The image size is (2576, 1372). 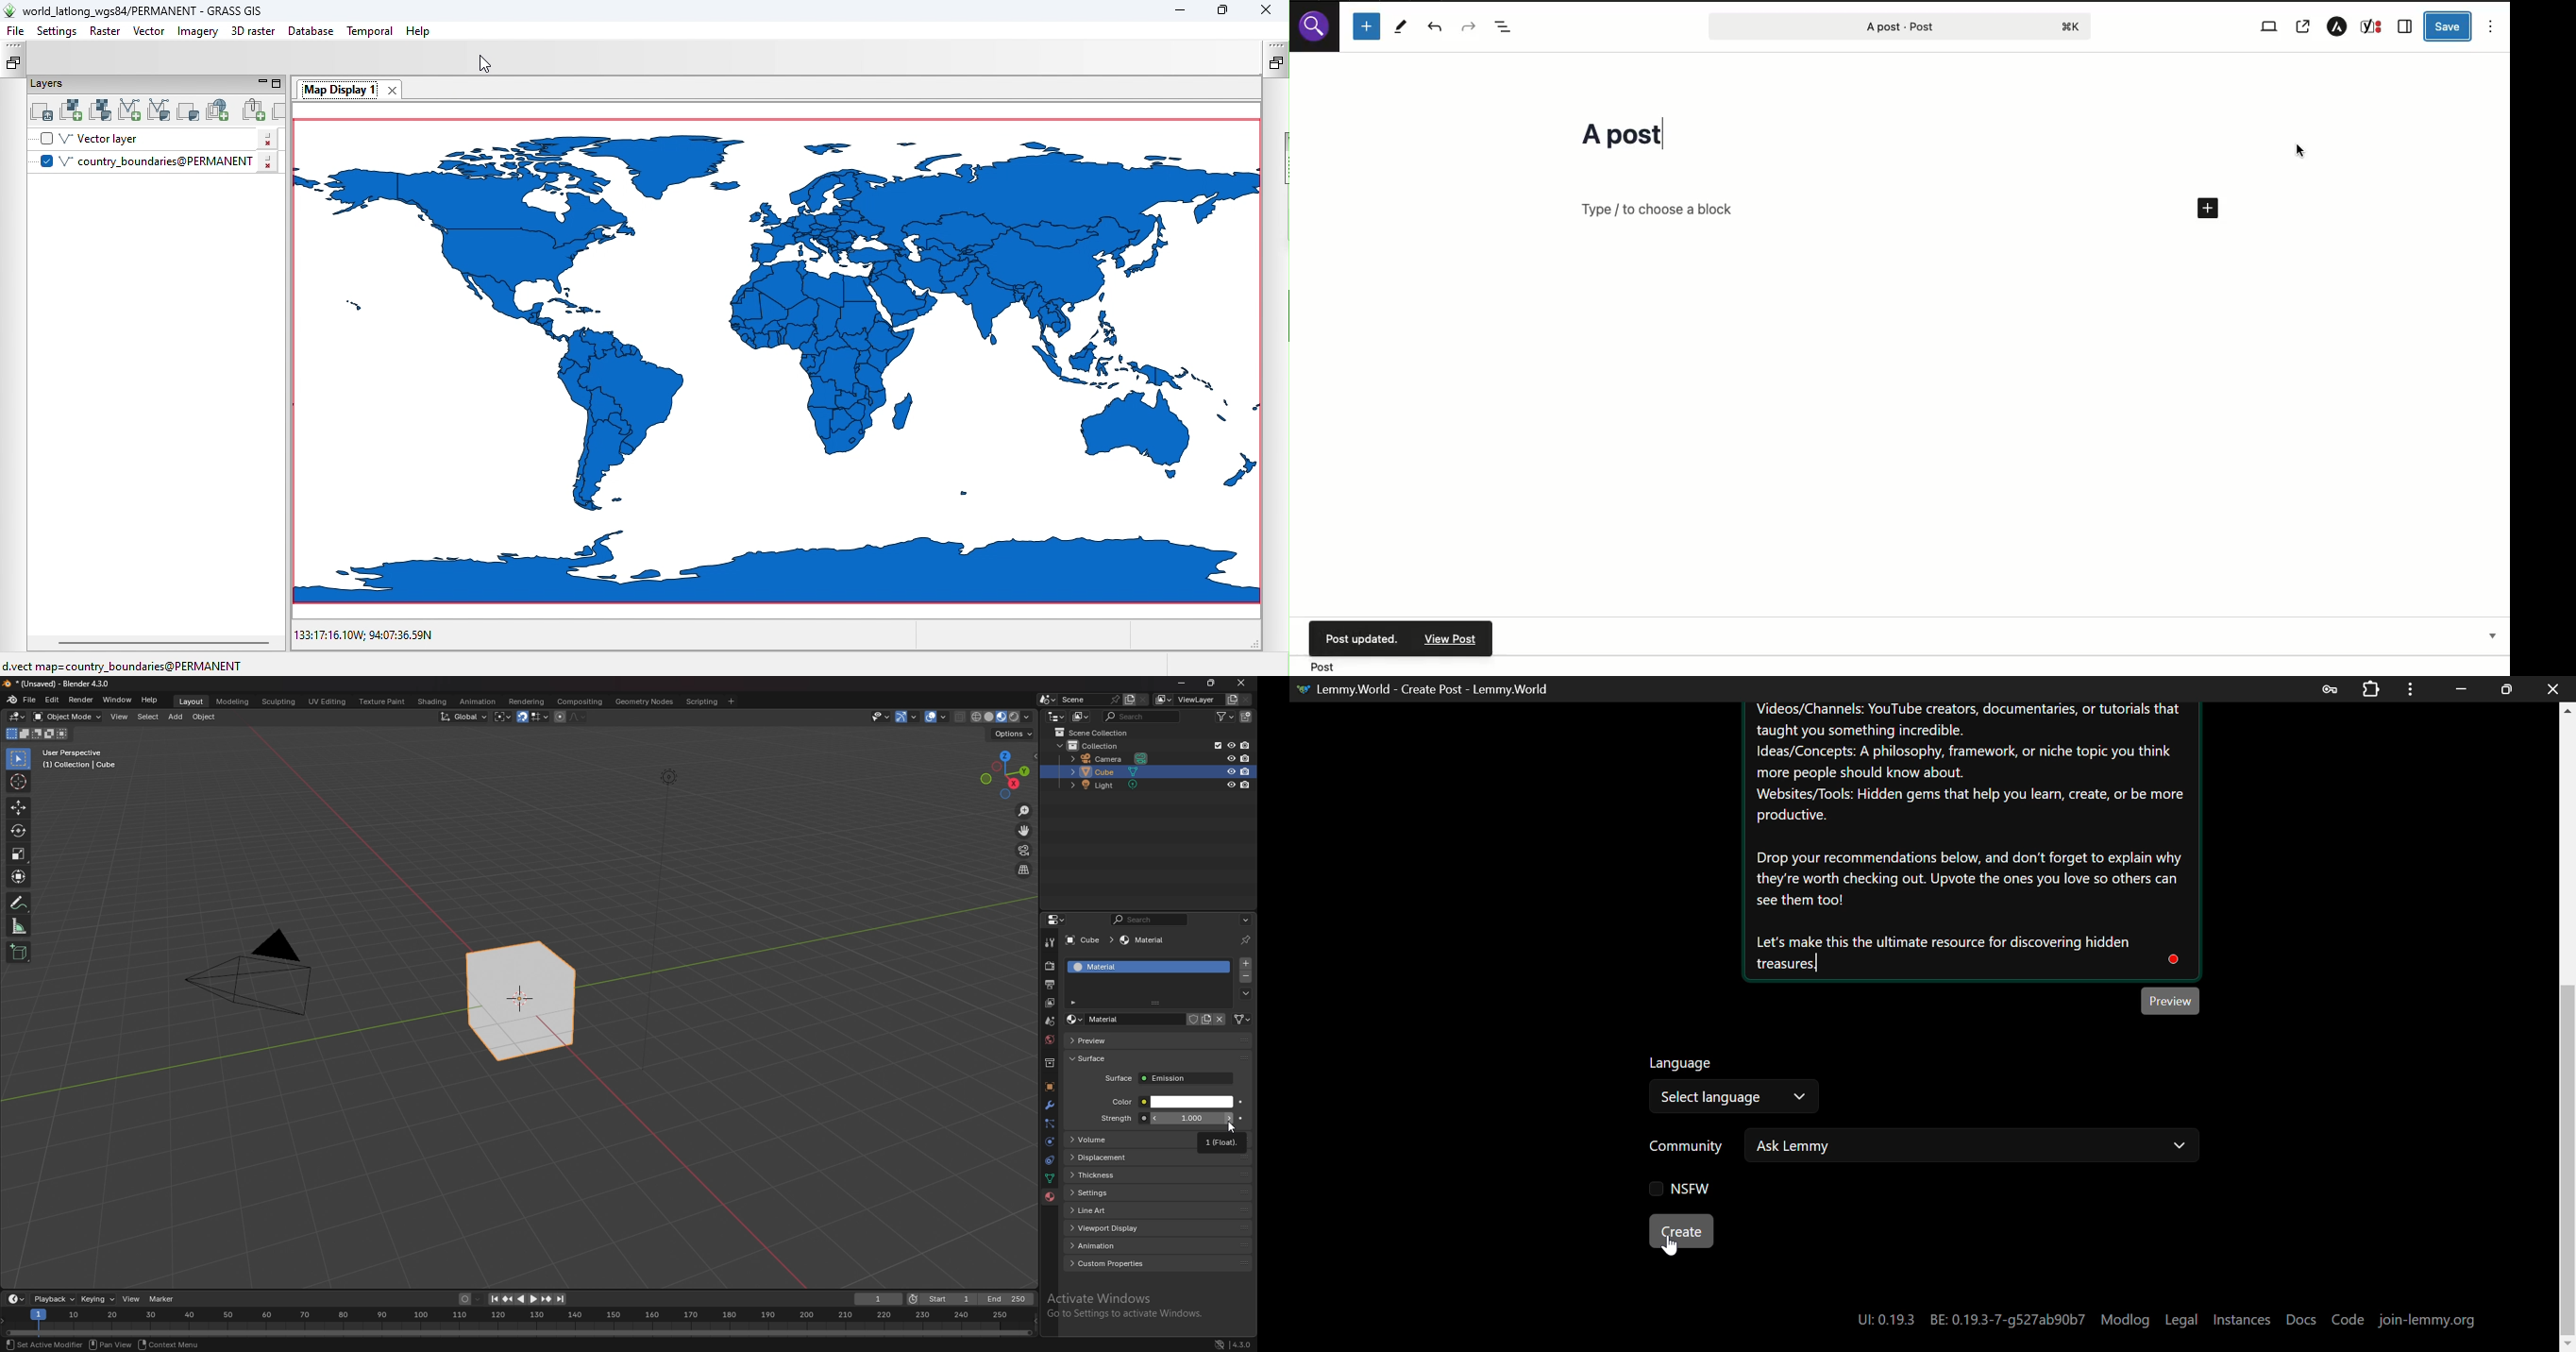 I want to click on zoom, so click(x=1024, y=812).